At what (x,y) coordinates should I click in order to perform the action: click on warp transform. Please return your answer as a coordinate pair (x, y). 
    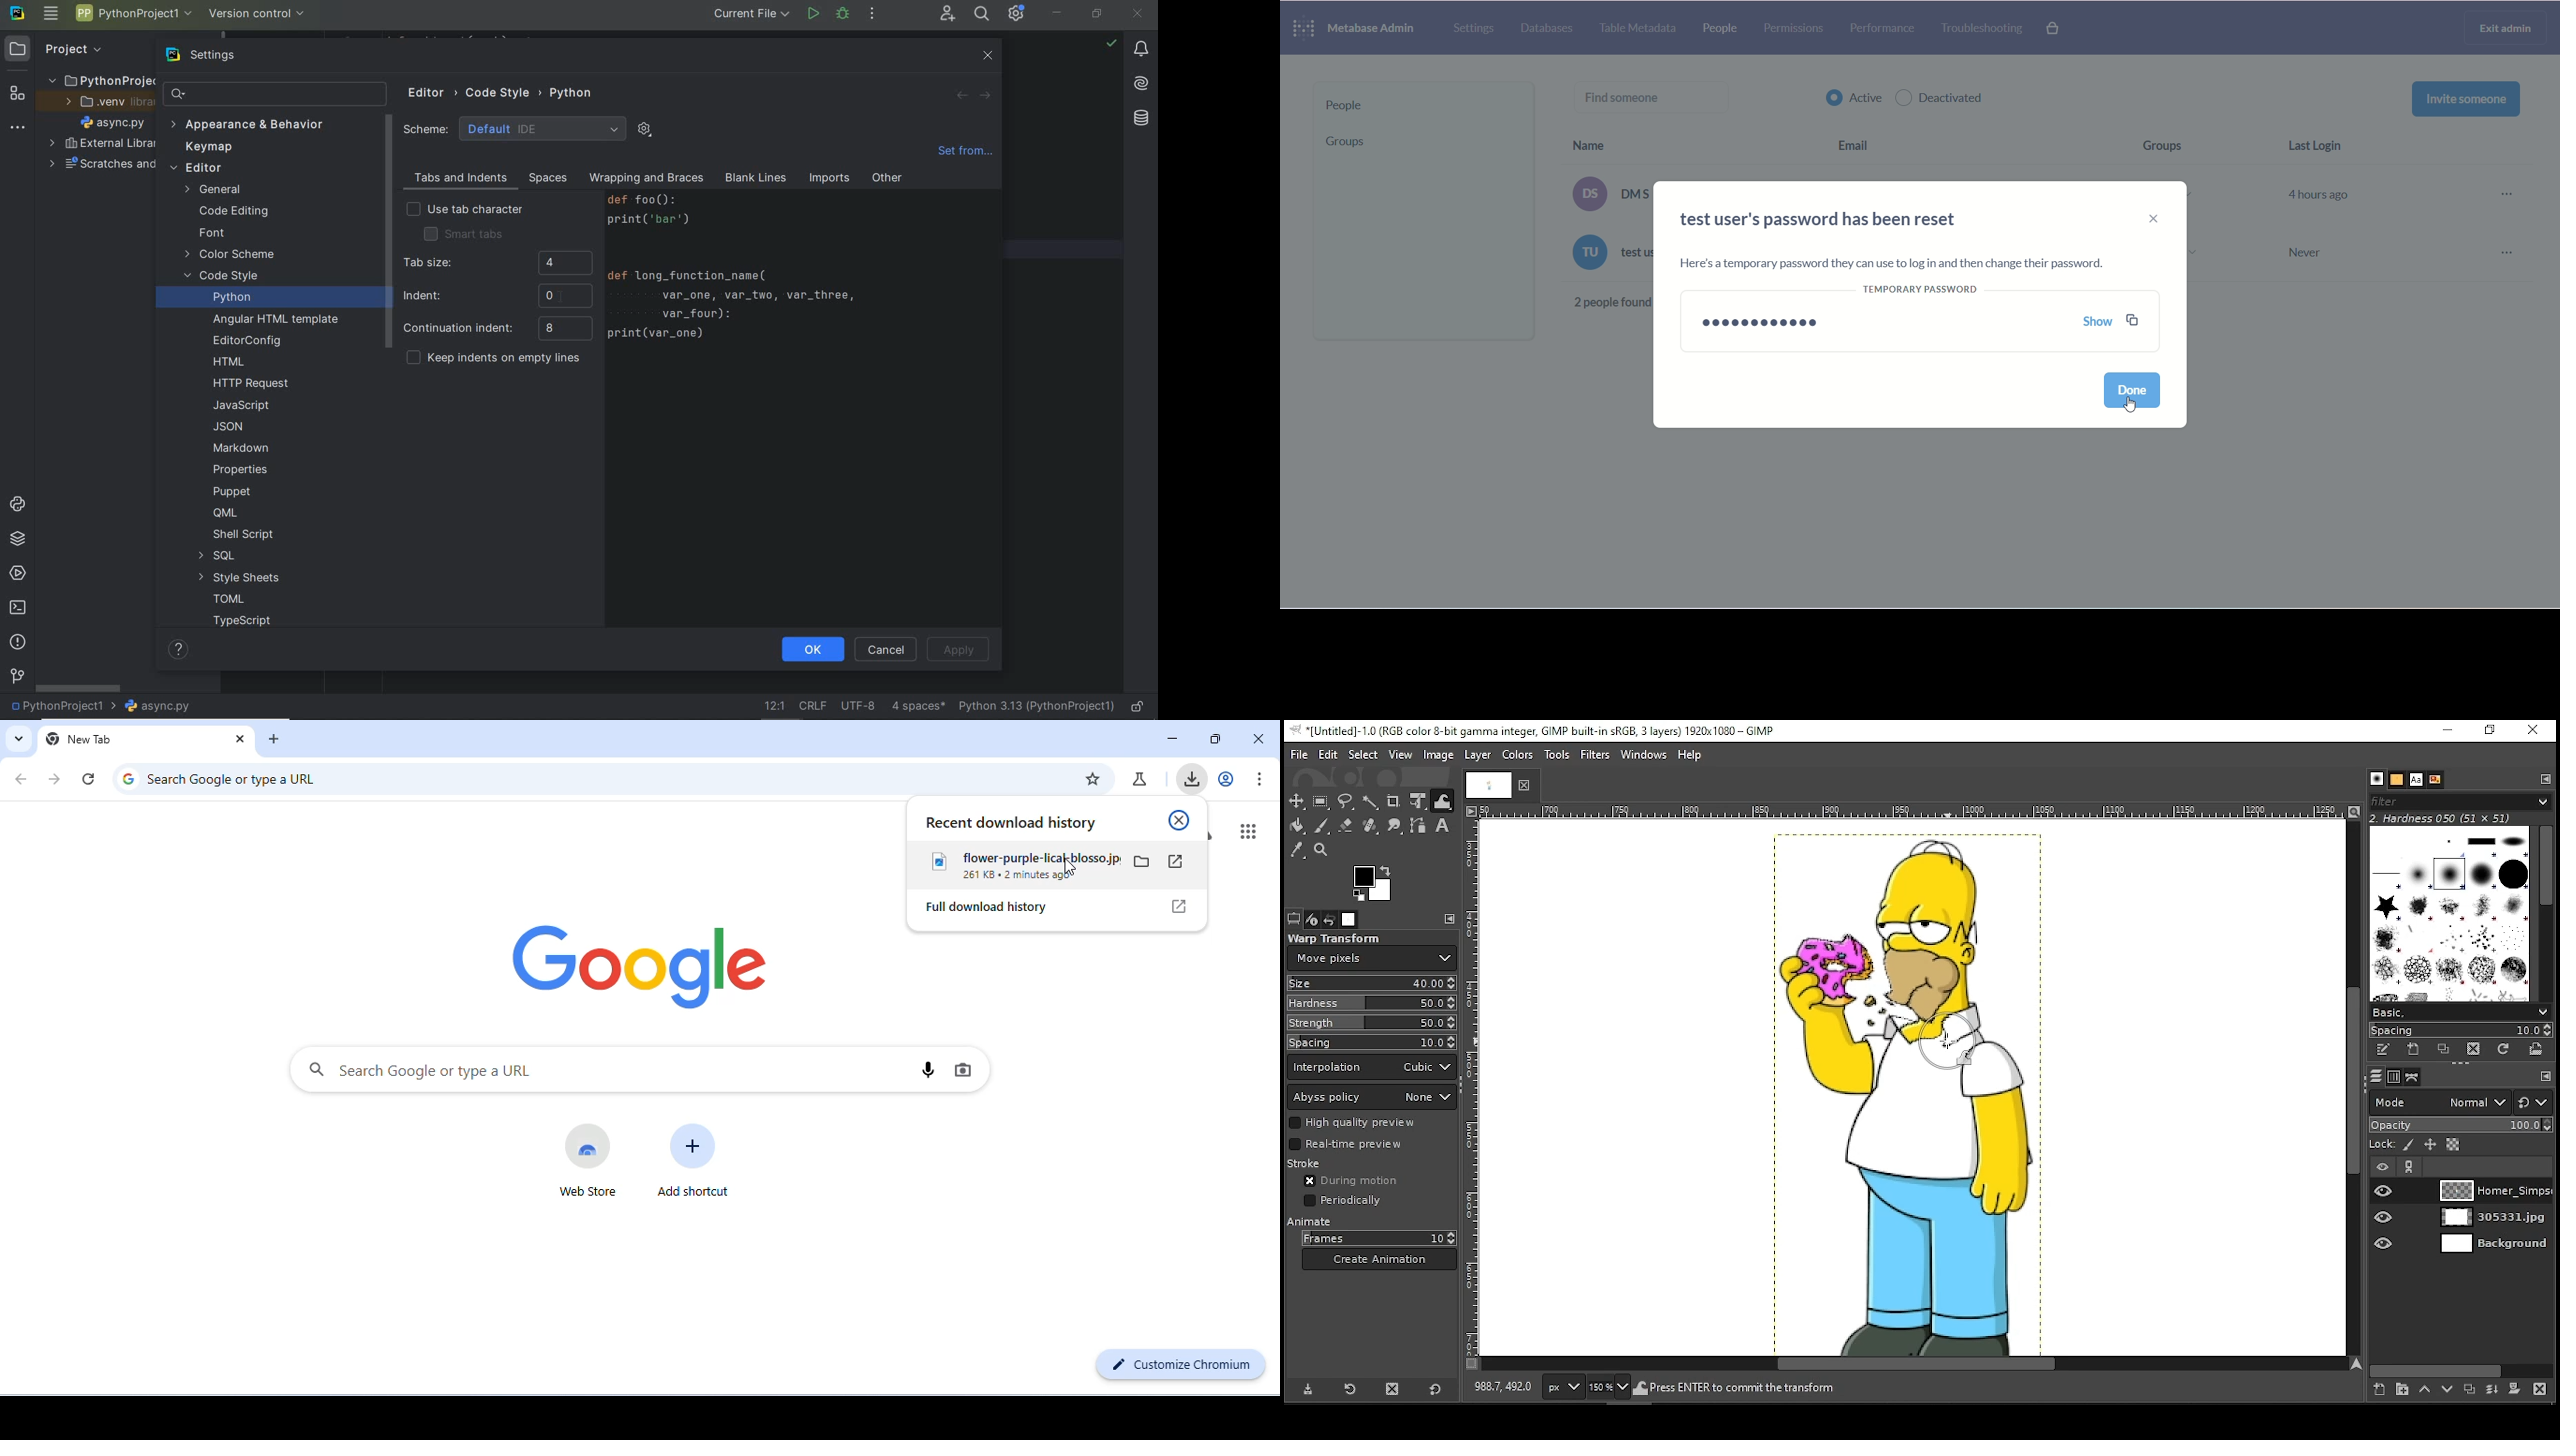
    Looking at the image, I should click on (1336, 938).